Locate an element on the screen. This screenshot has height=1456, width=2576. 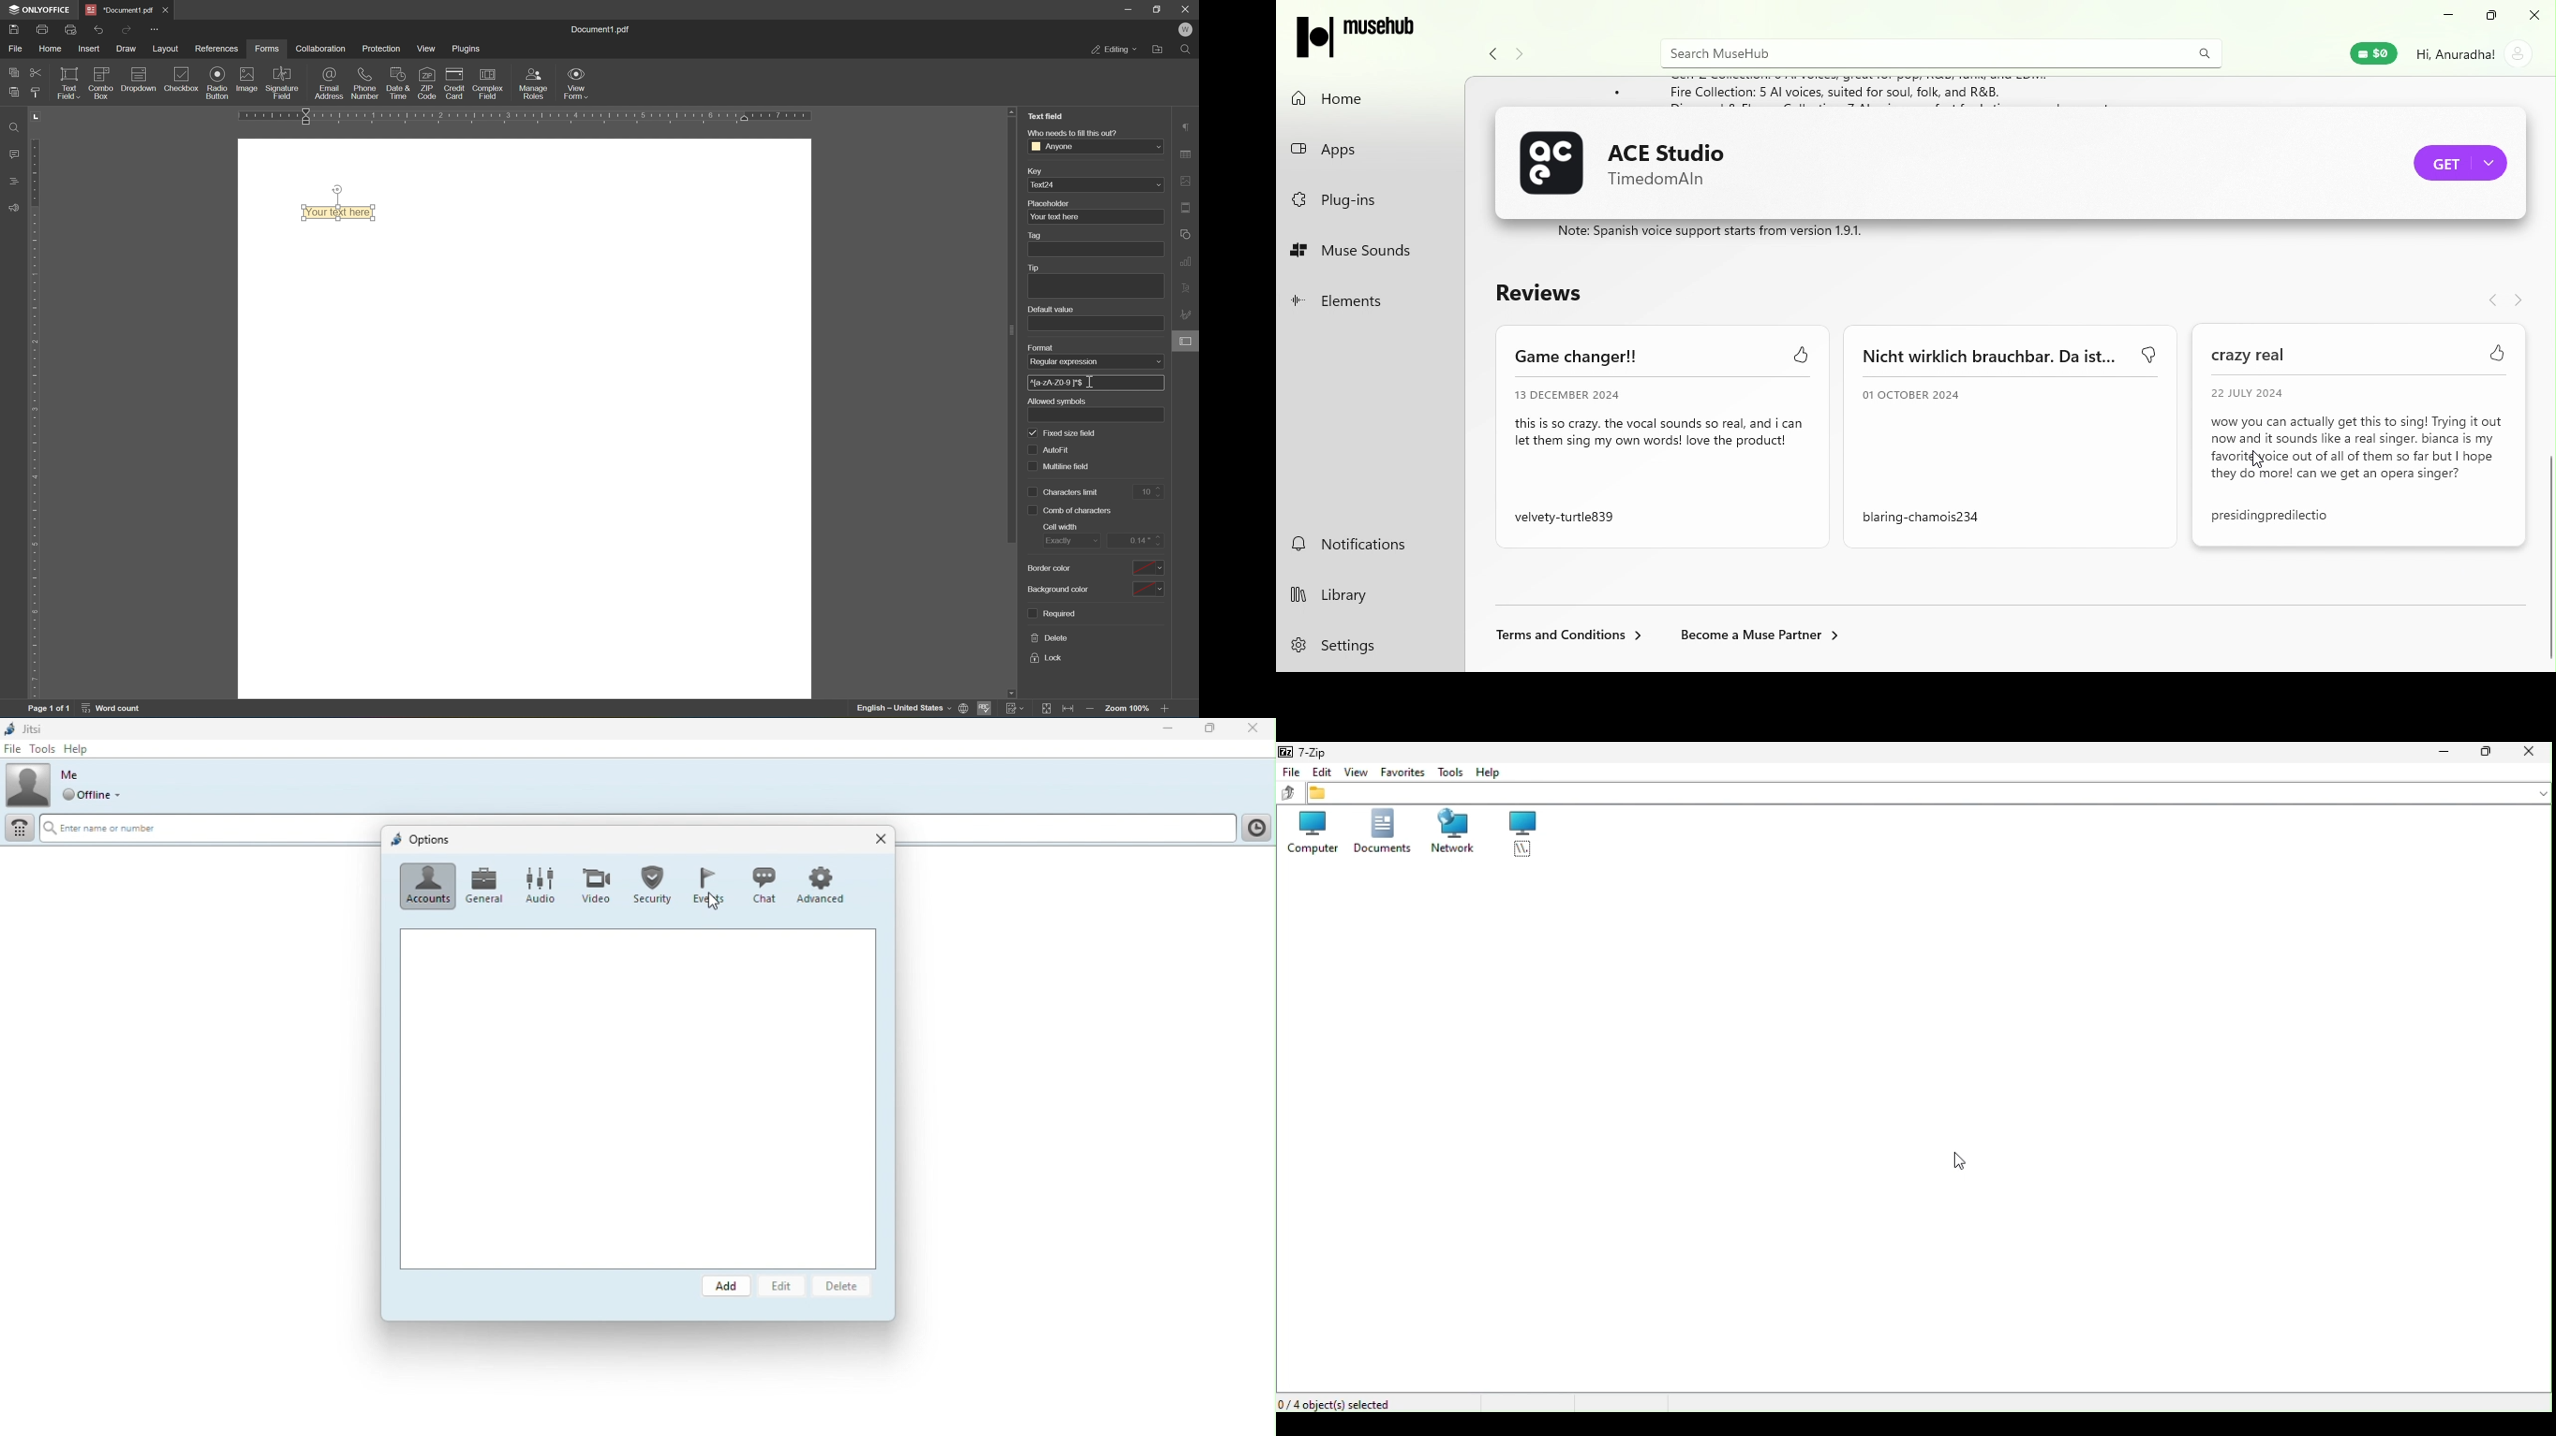
view form is located at coordinates (577, 83).